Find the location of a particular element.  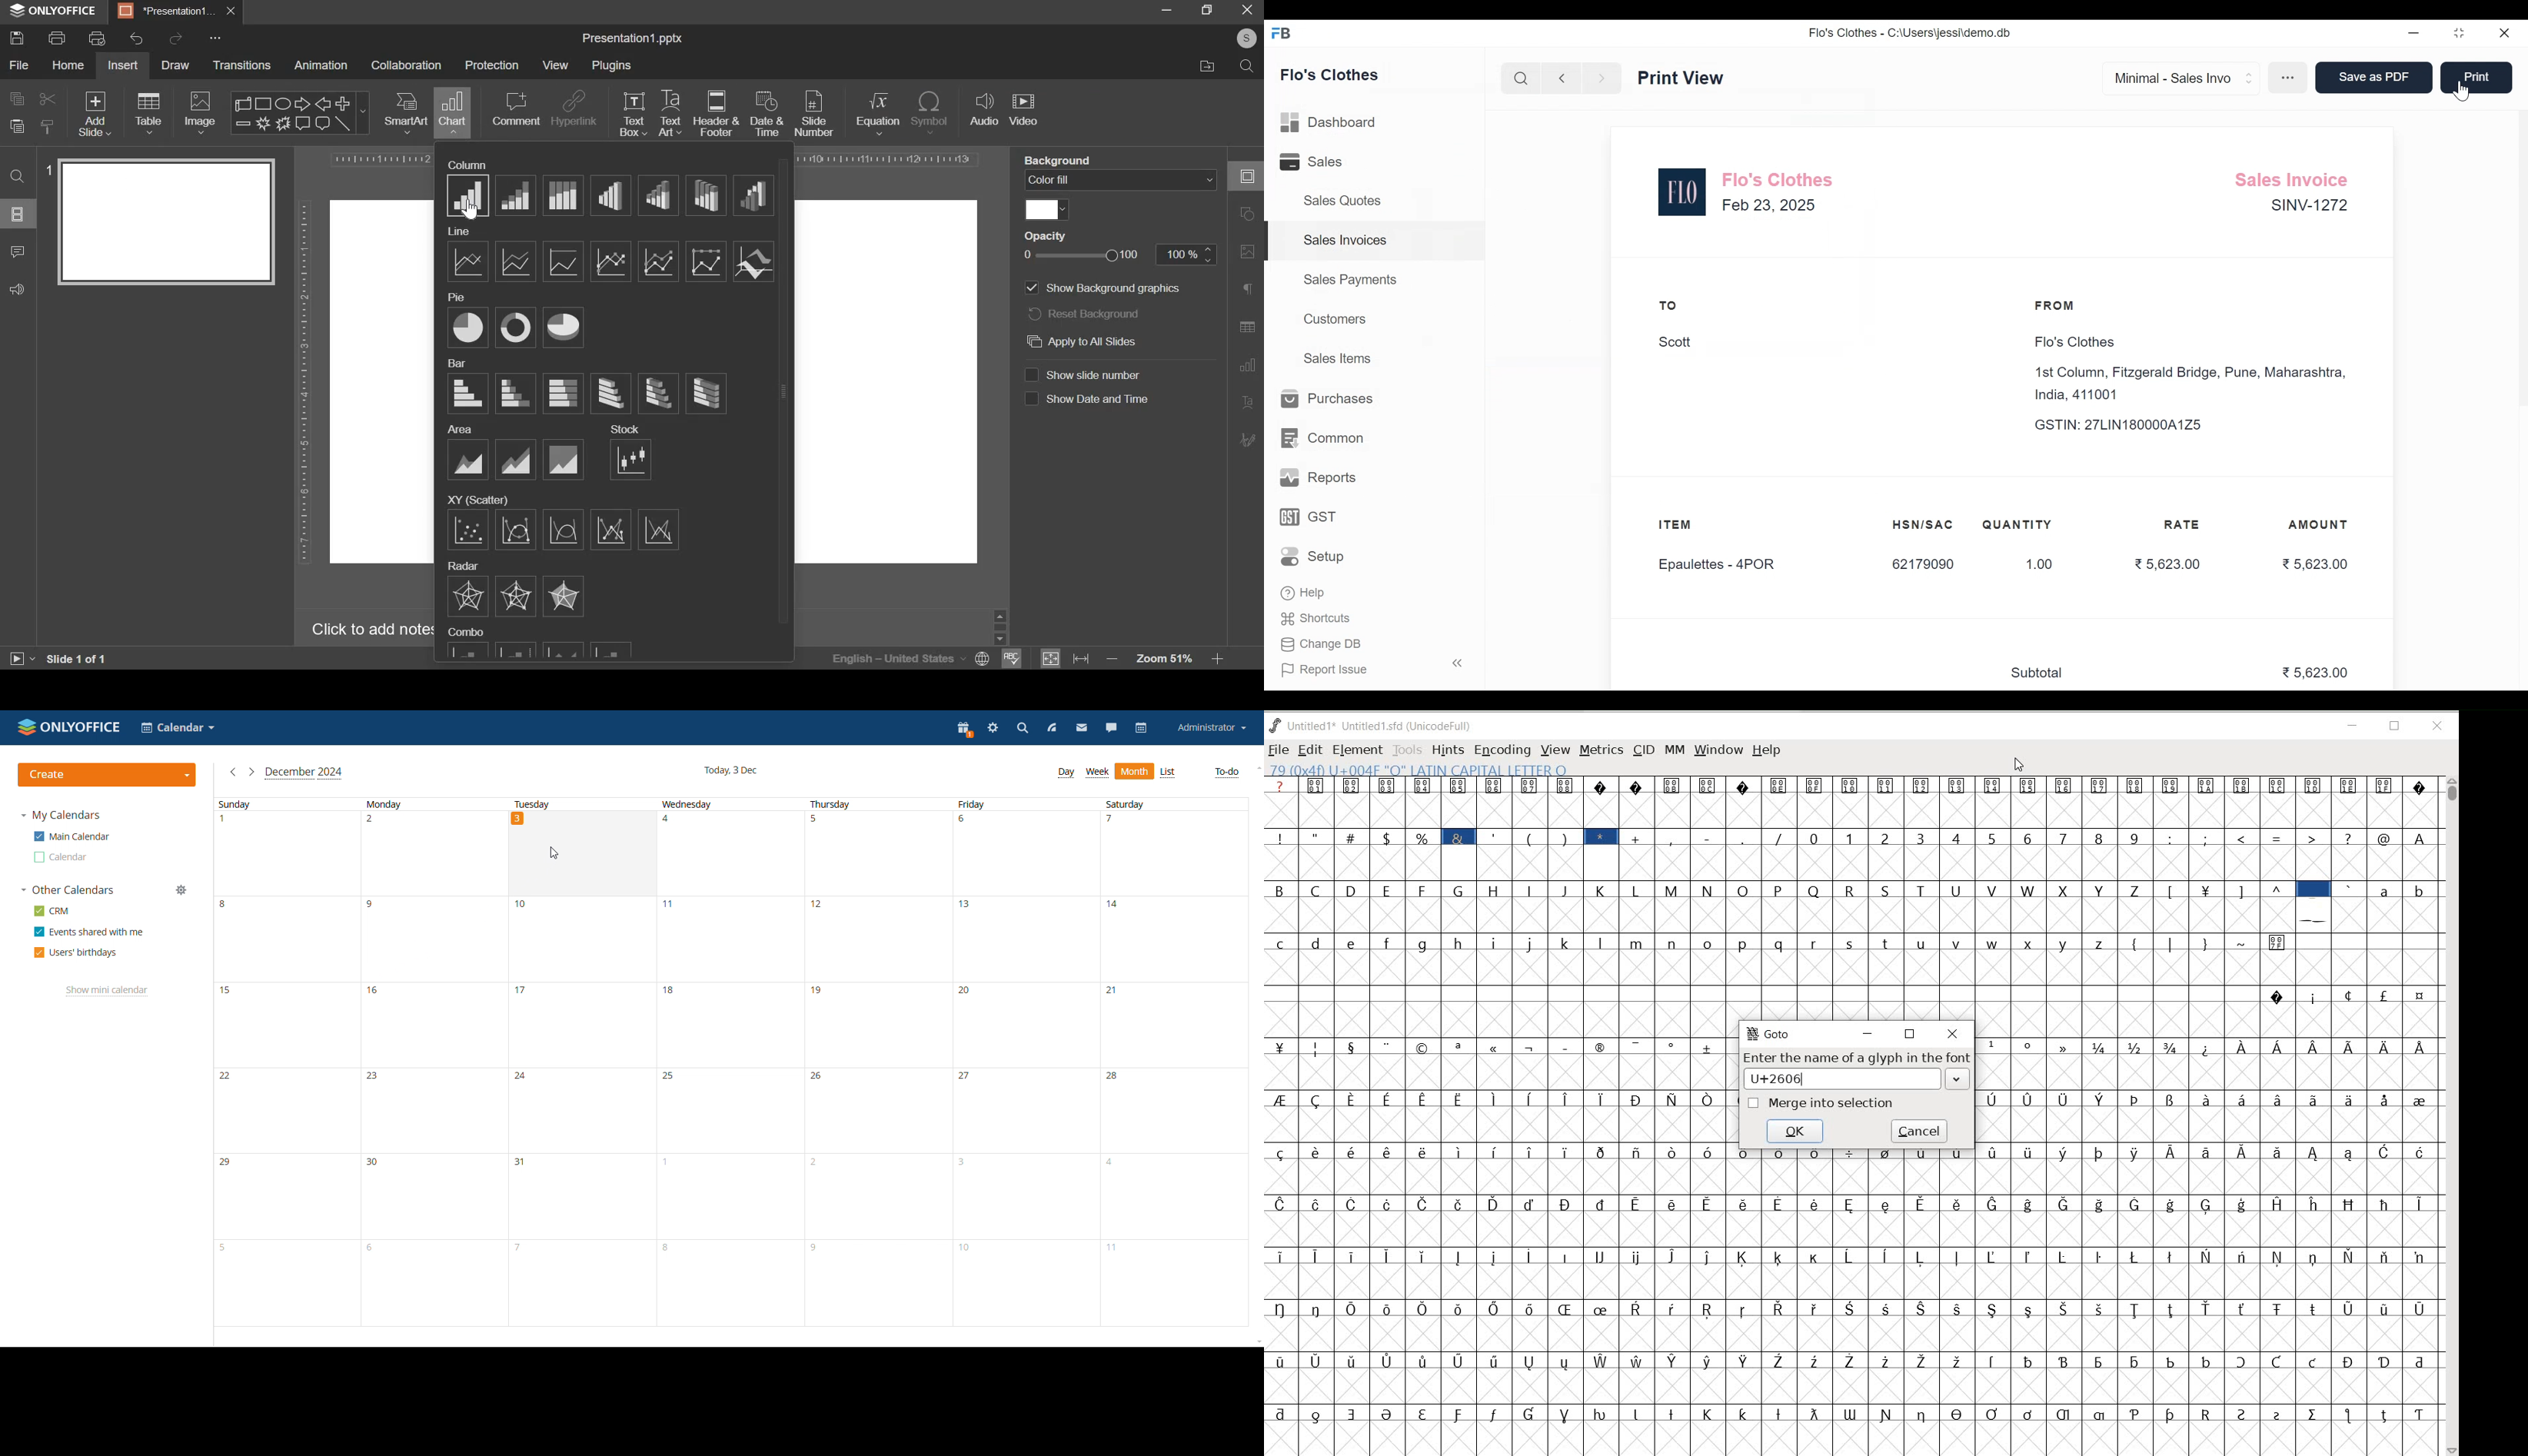

line is located at coordinates (458, 232).